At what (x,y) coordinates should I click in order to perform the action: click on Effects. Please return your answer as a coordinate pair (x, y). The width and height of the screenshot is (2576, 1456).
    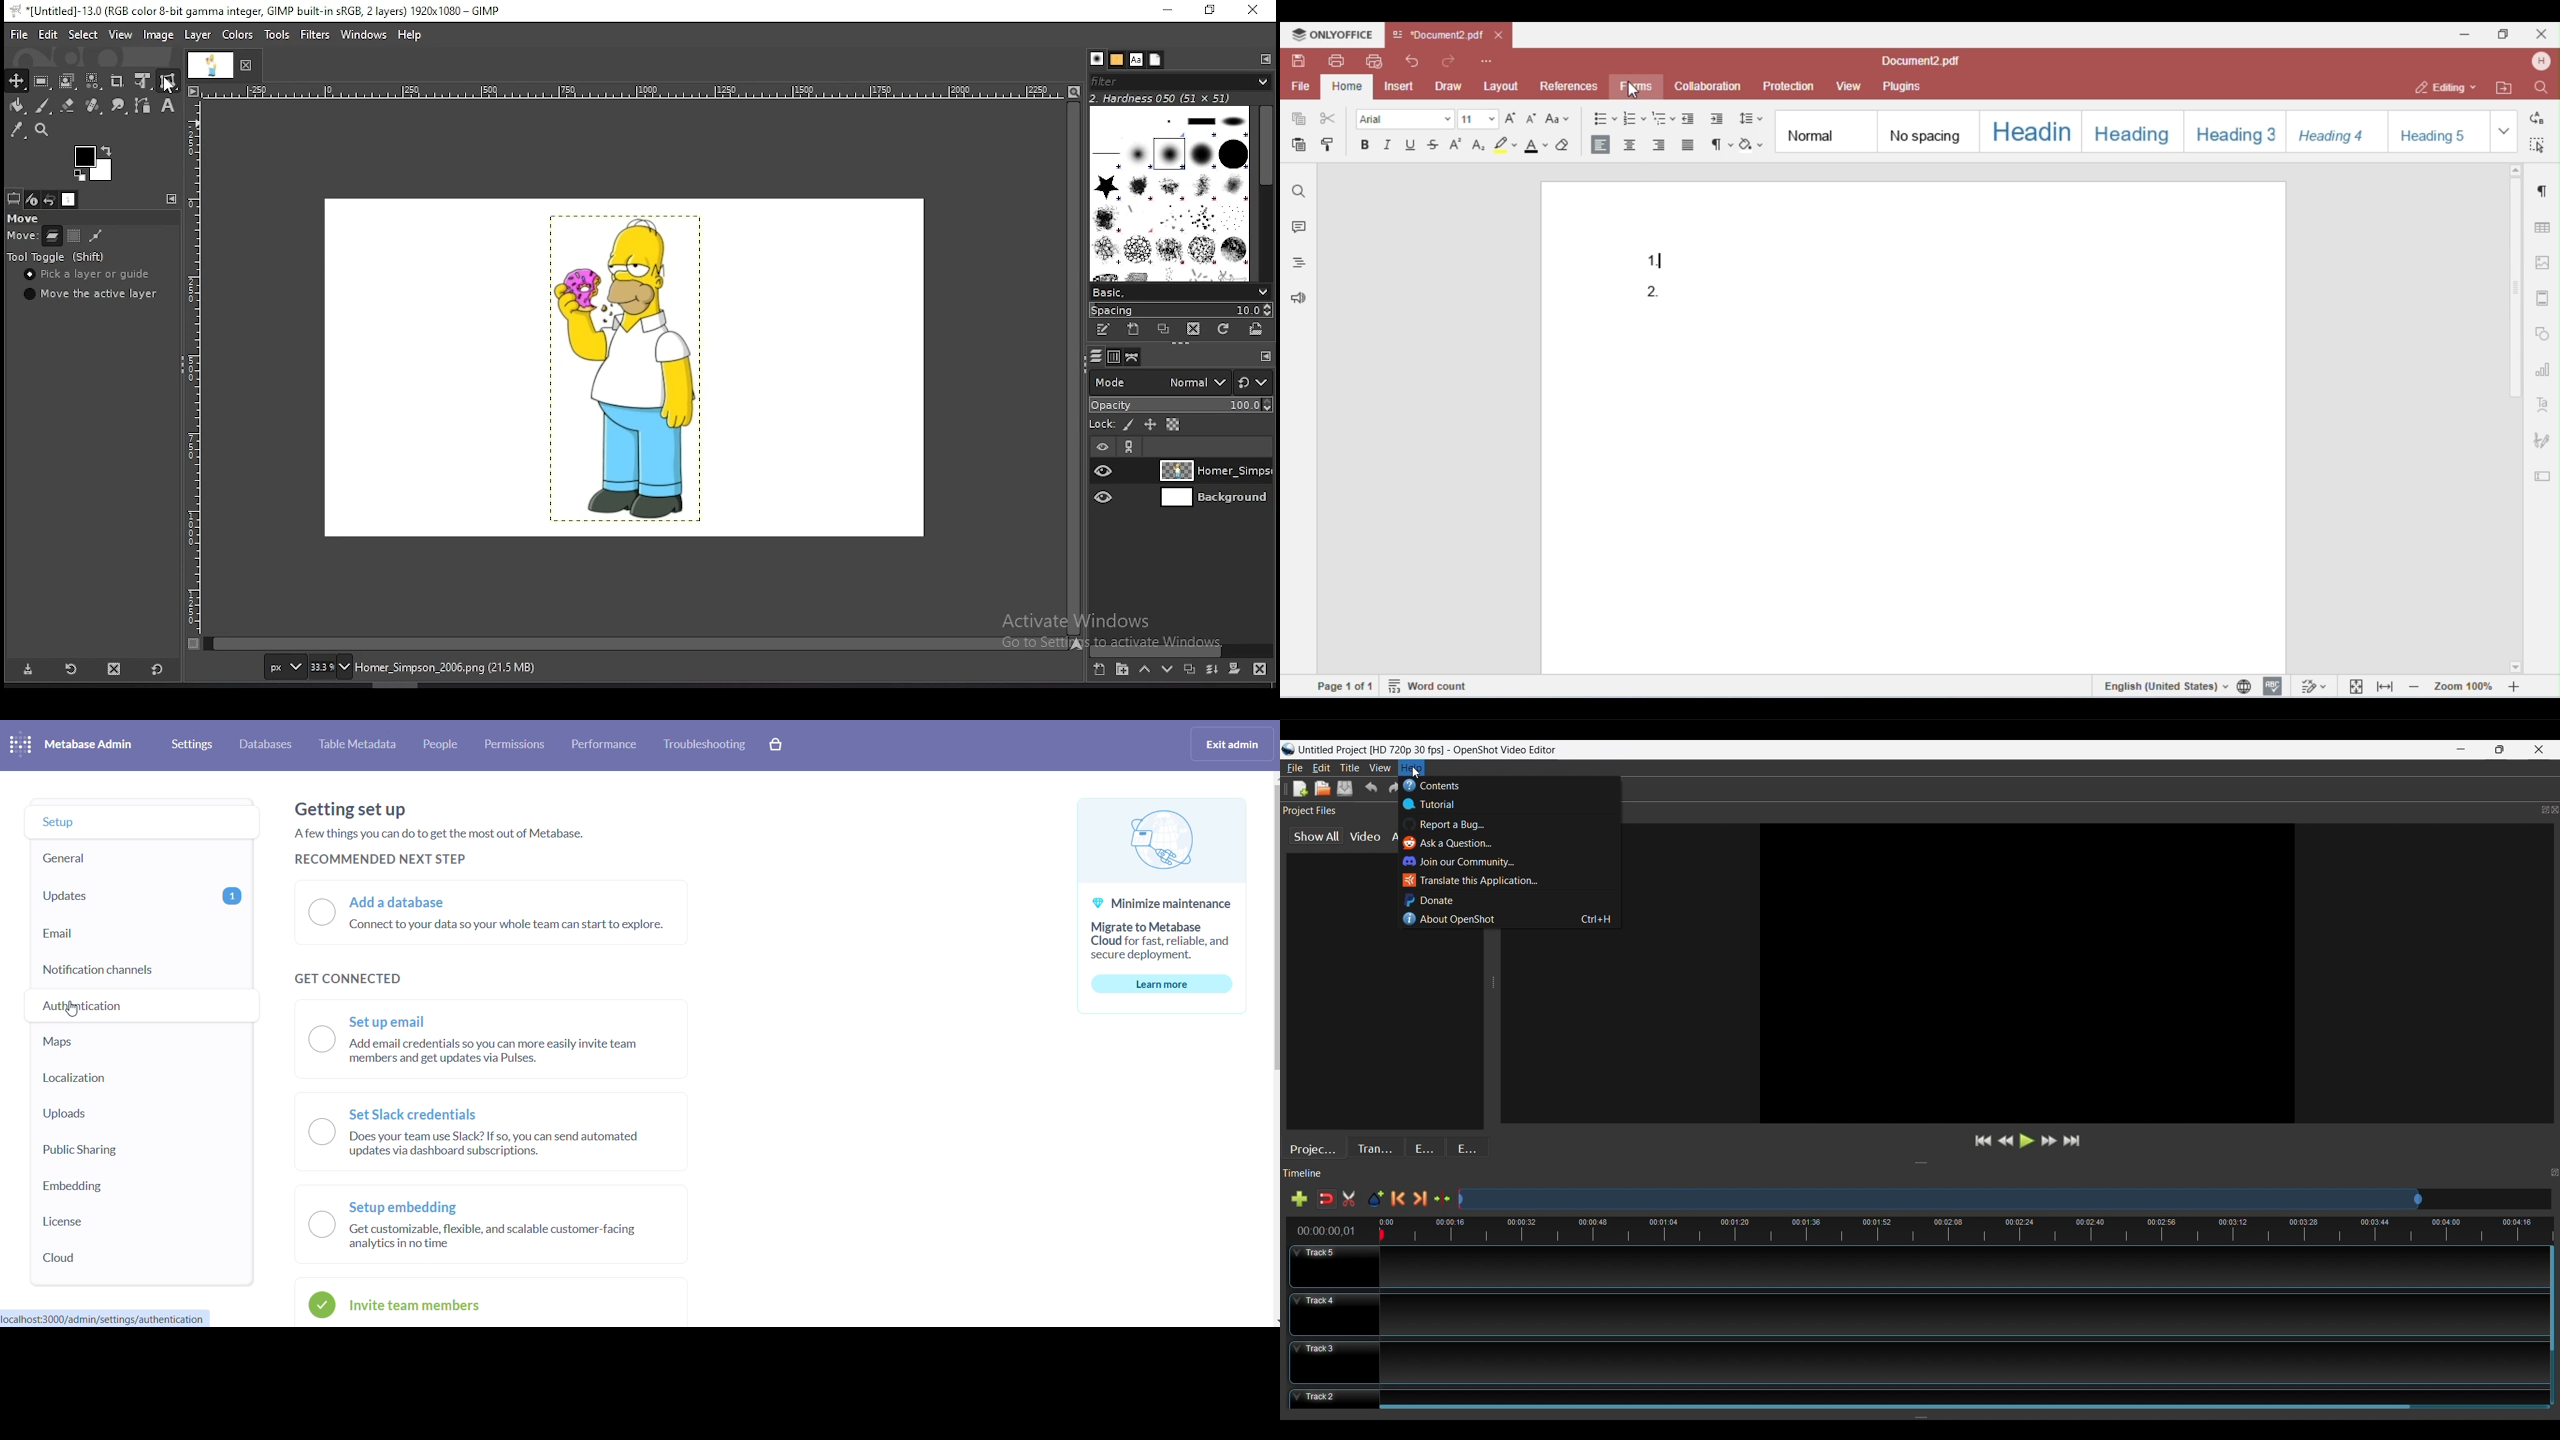
    Looking at the image, I should click on (1426, 1147).